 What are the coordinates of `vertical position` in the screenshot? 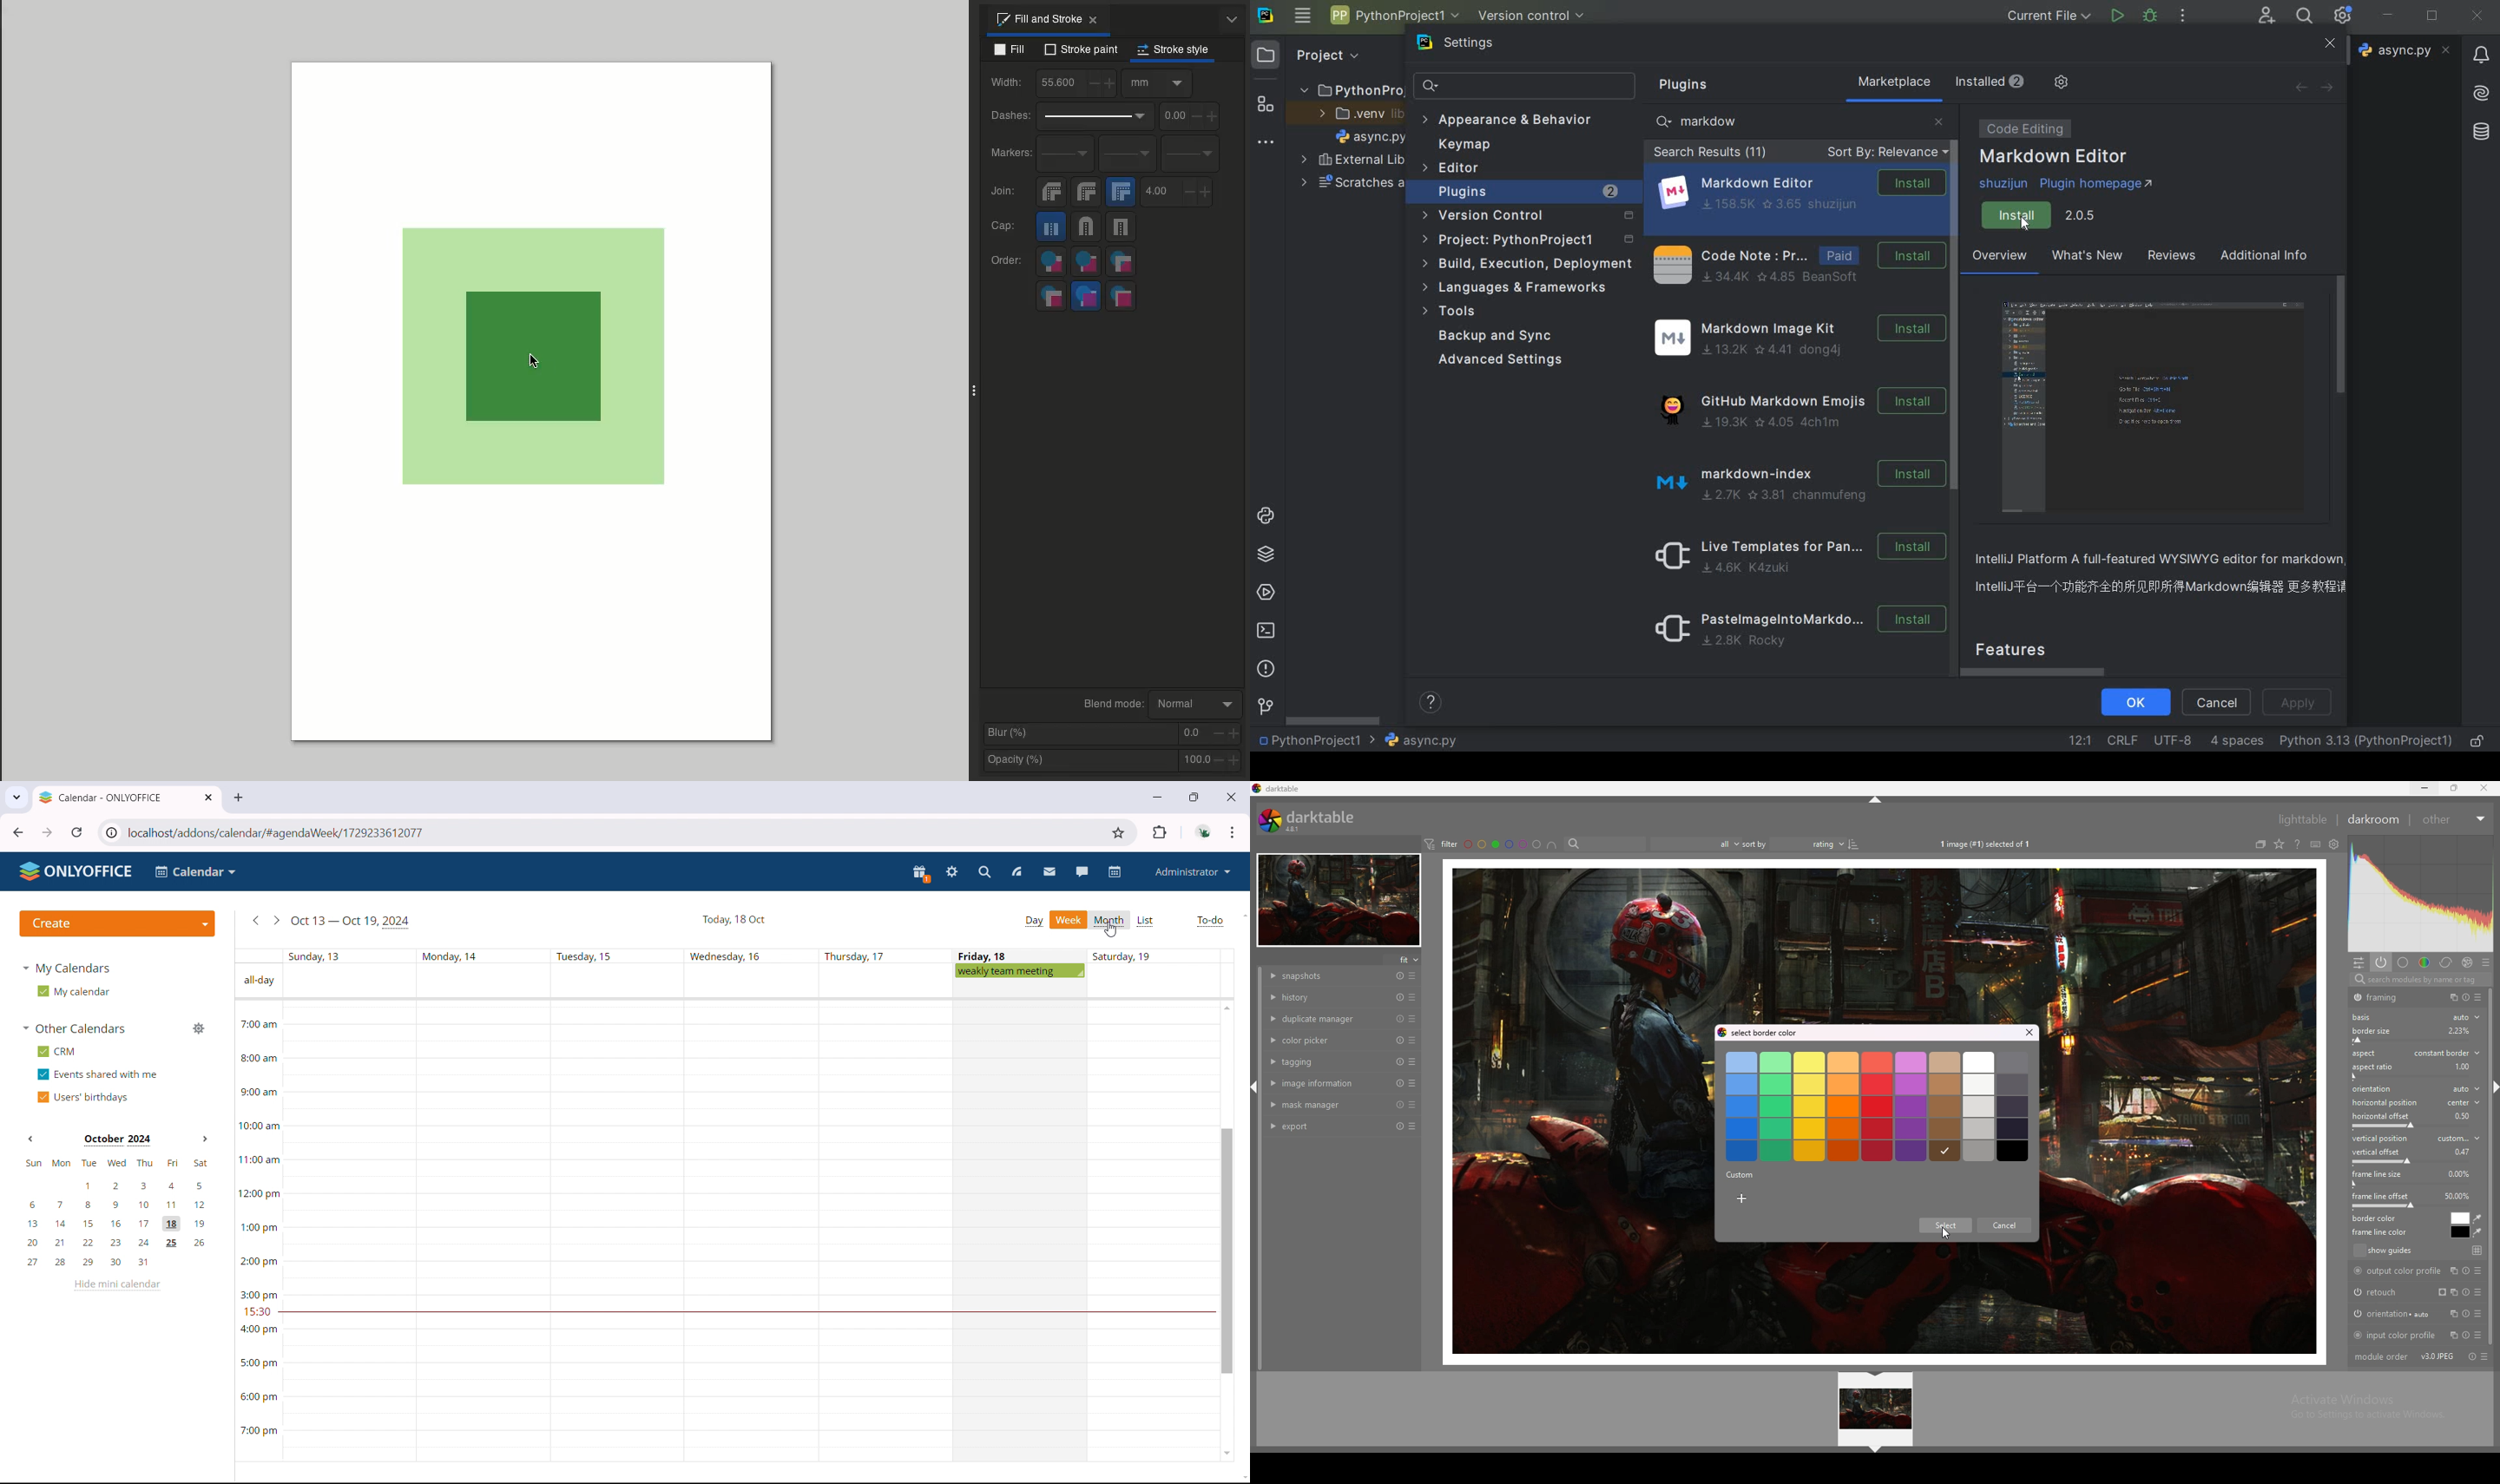 It's located at (2416, 1138).